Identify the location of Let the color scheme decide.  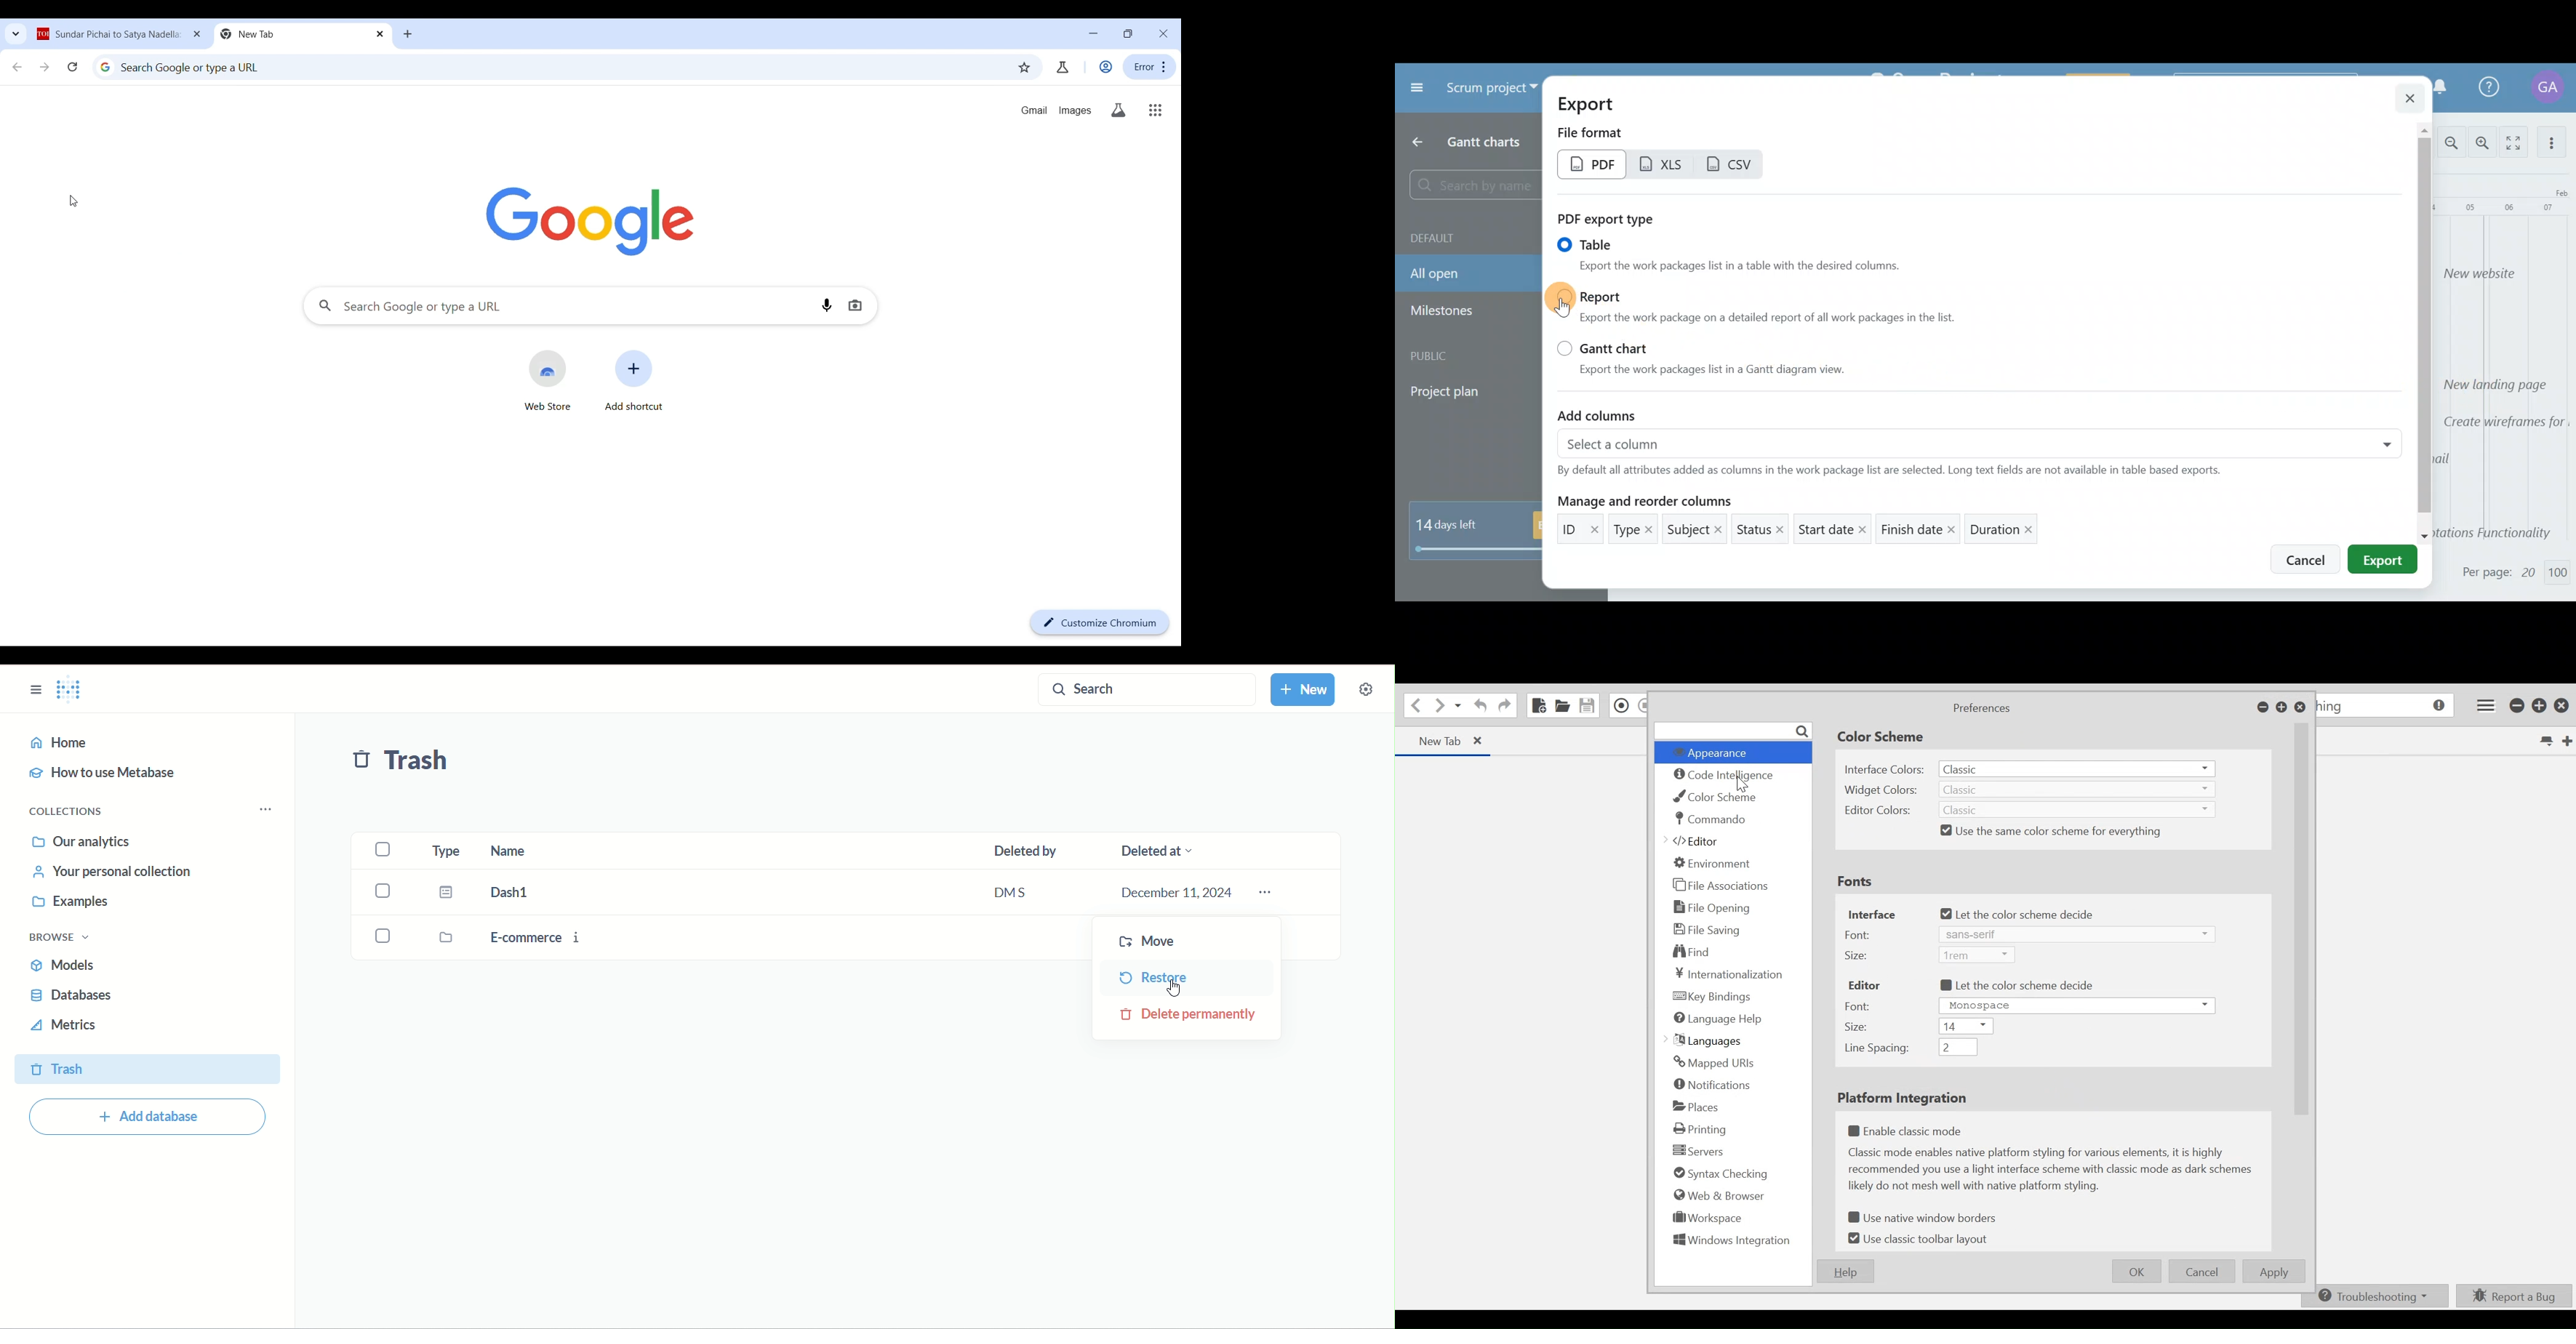
(2020, 914).